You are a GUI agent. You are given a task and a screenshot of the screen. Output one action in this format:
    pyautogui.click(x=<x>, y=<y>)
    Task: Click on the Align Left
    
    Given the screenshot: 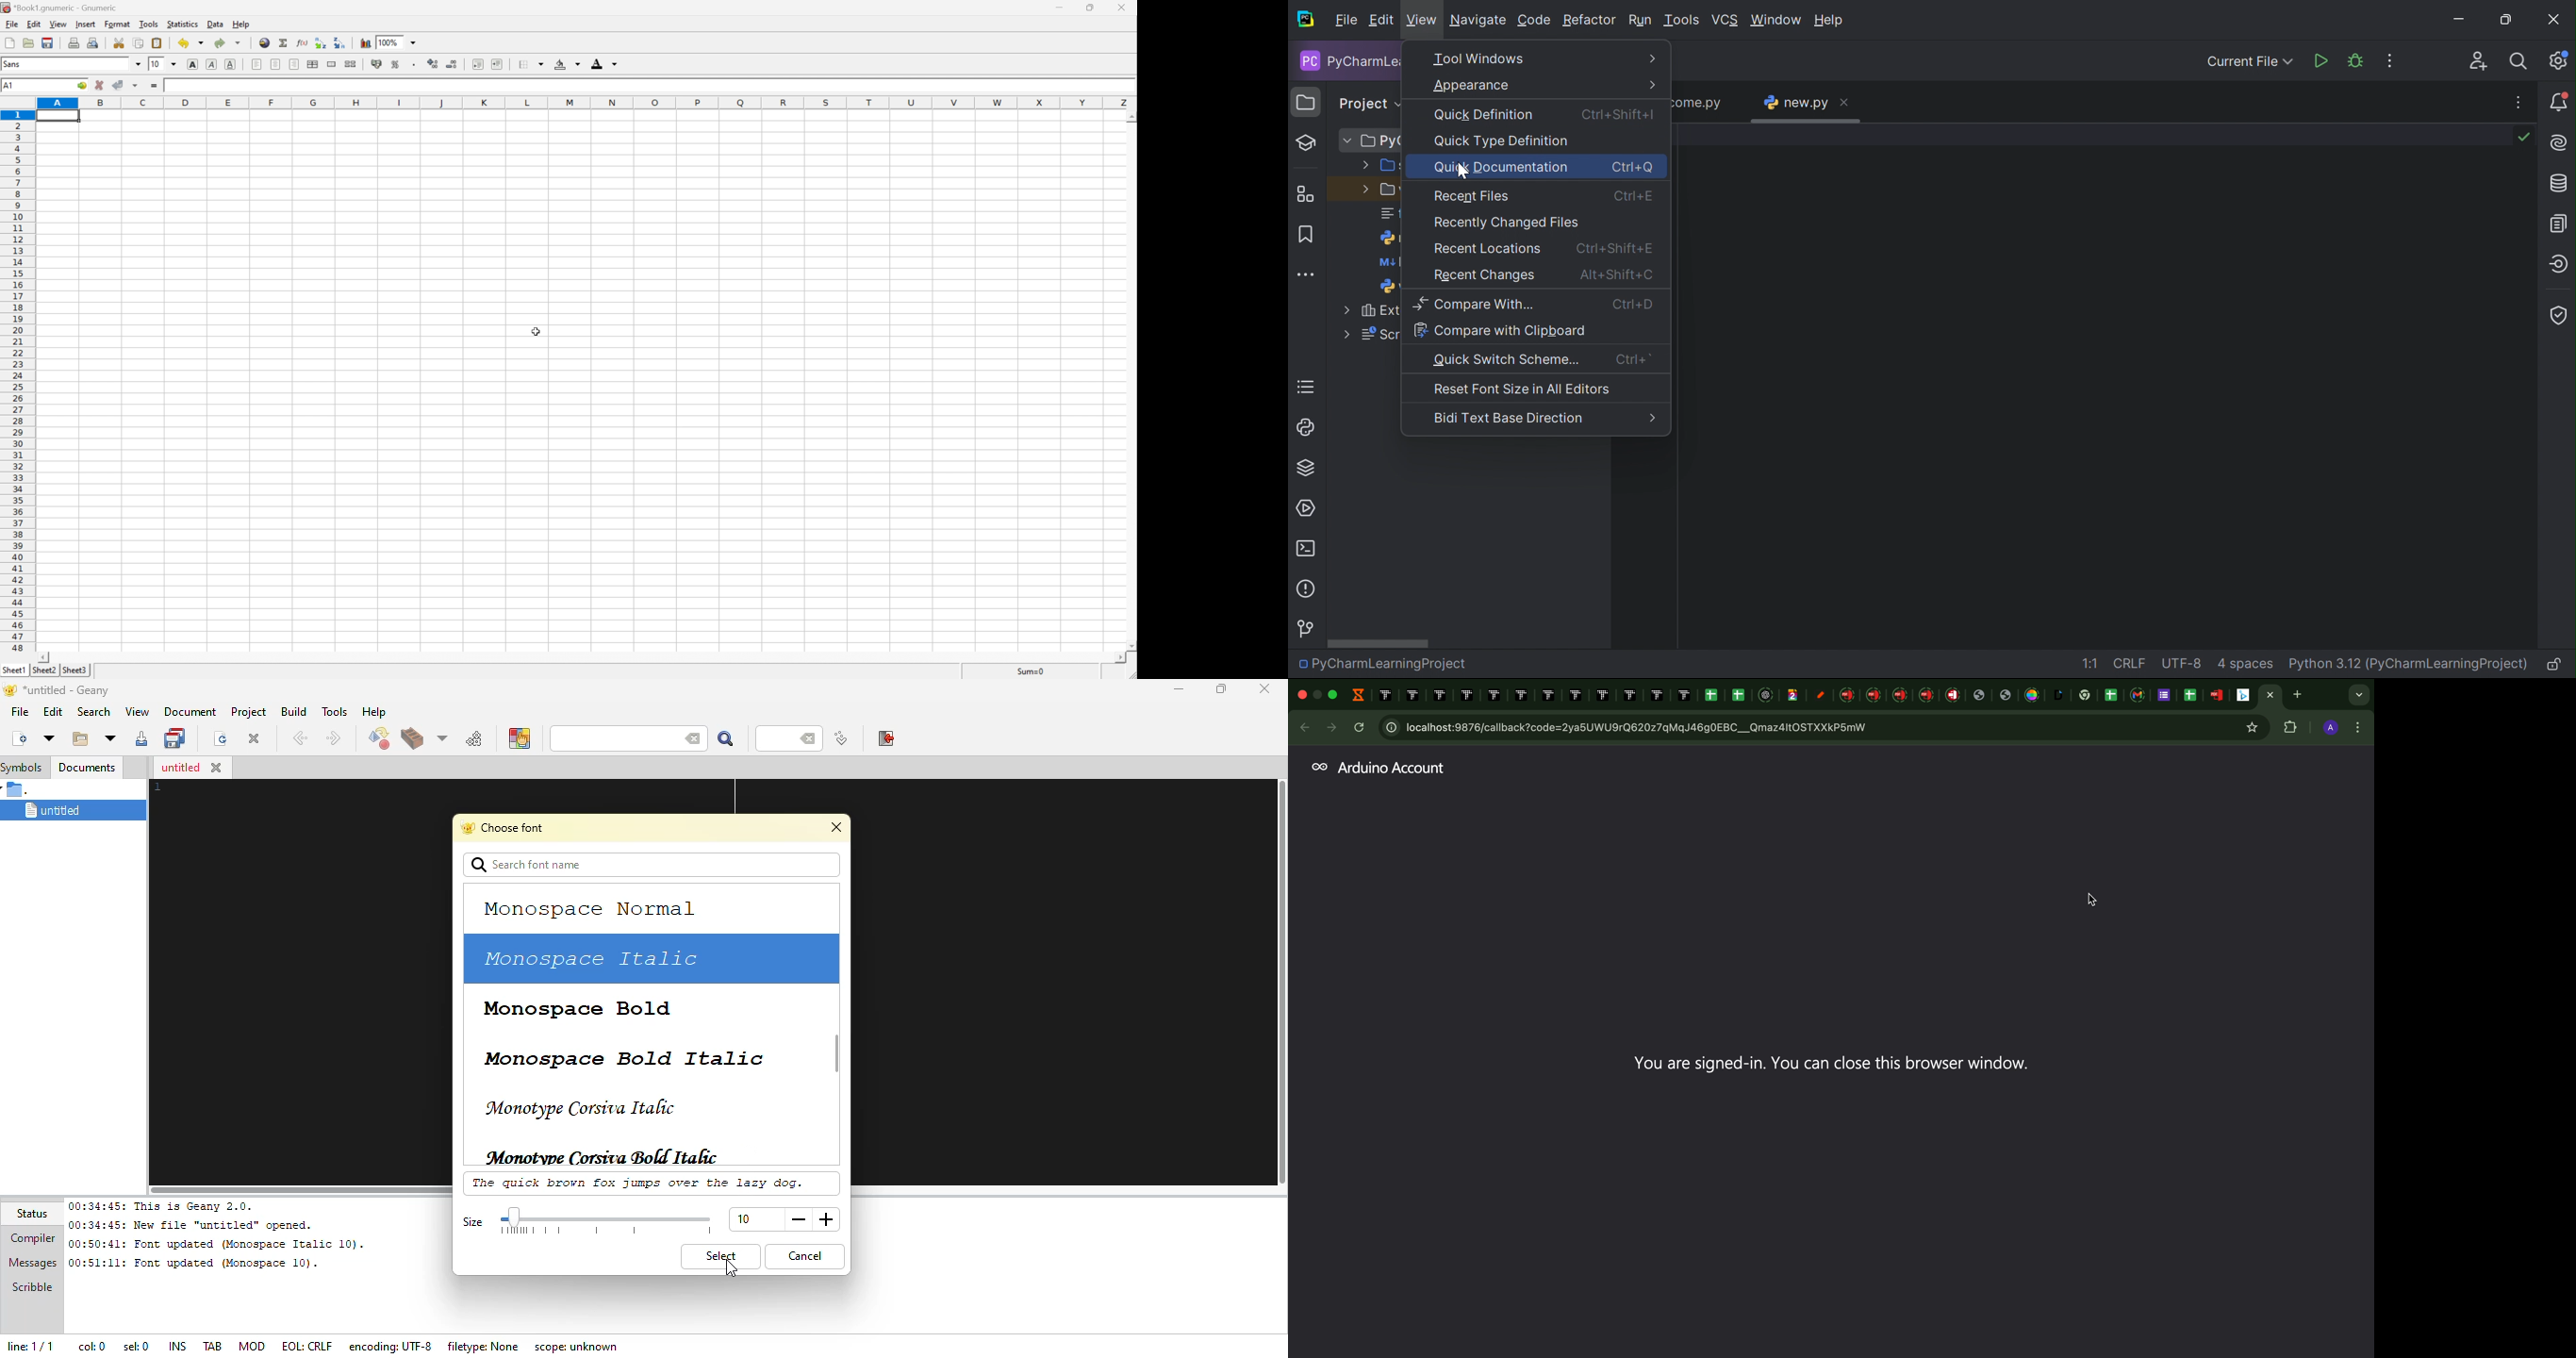 What is the action you would take?
    pyautogui.click(x=256, y=65)
    